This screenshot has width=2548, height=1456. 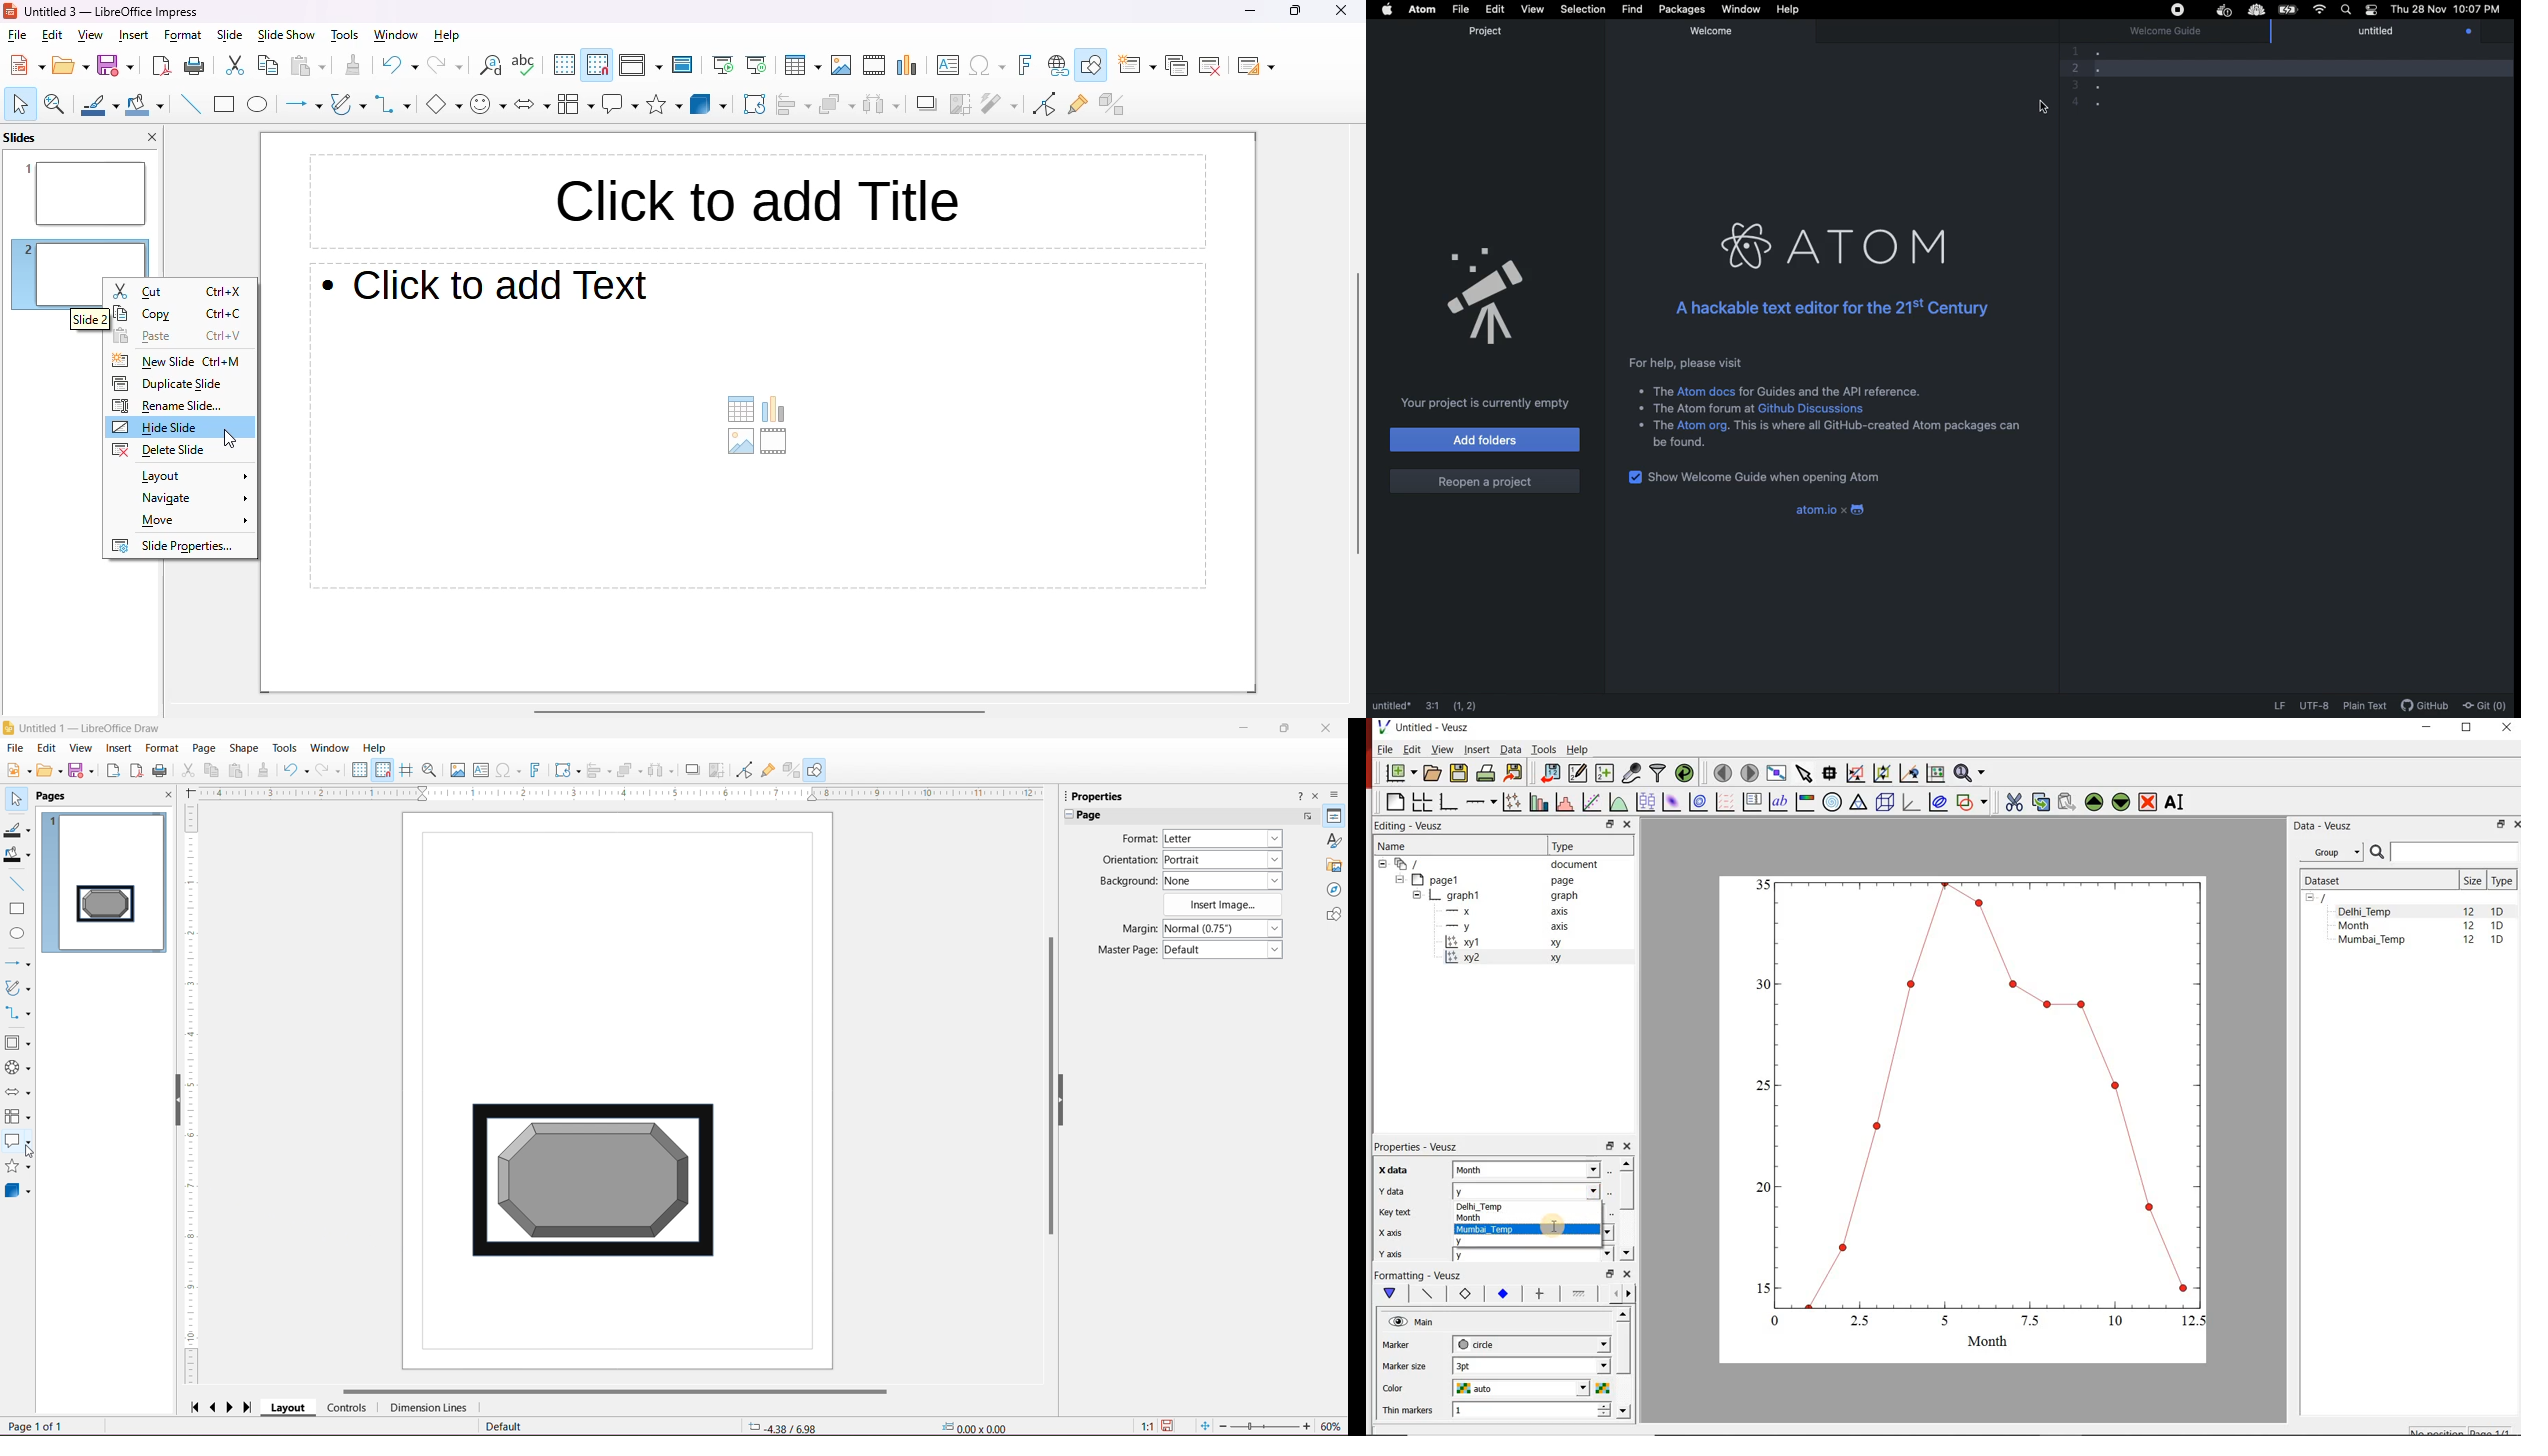 What do you see at coordinates (19, 856) in the screenshot?
I see `Fill Color` at bounding box center [19, 856].